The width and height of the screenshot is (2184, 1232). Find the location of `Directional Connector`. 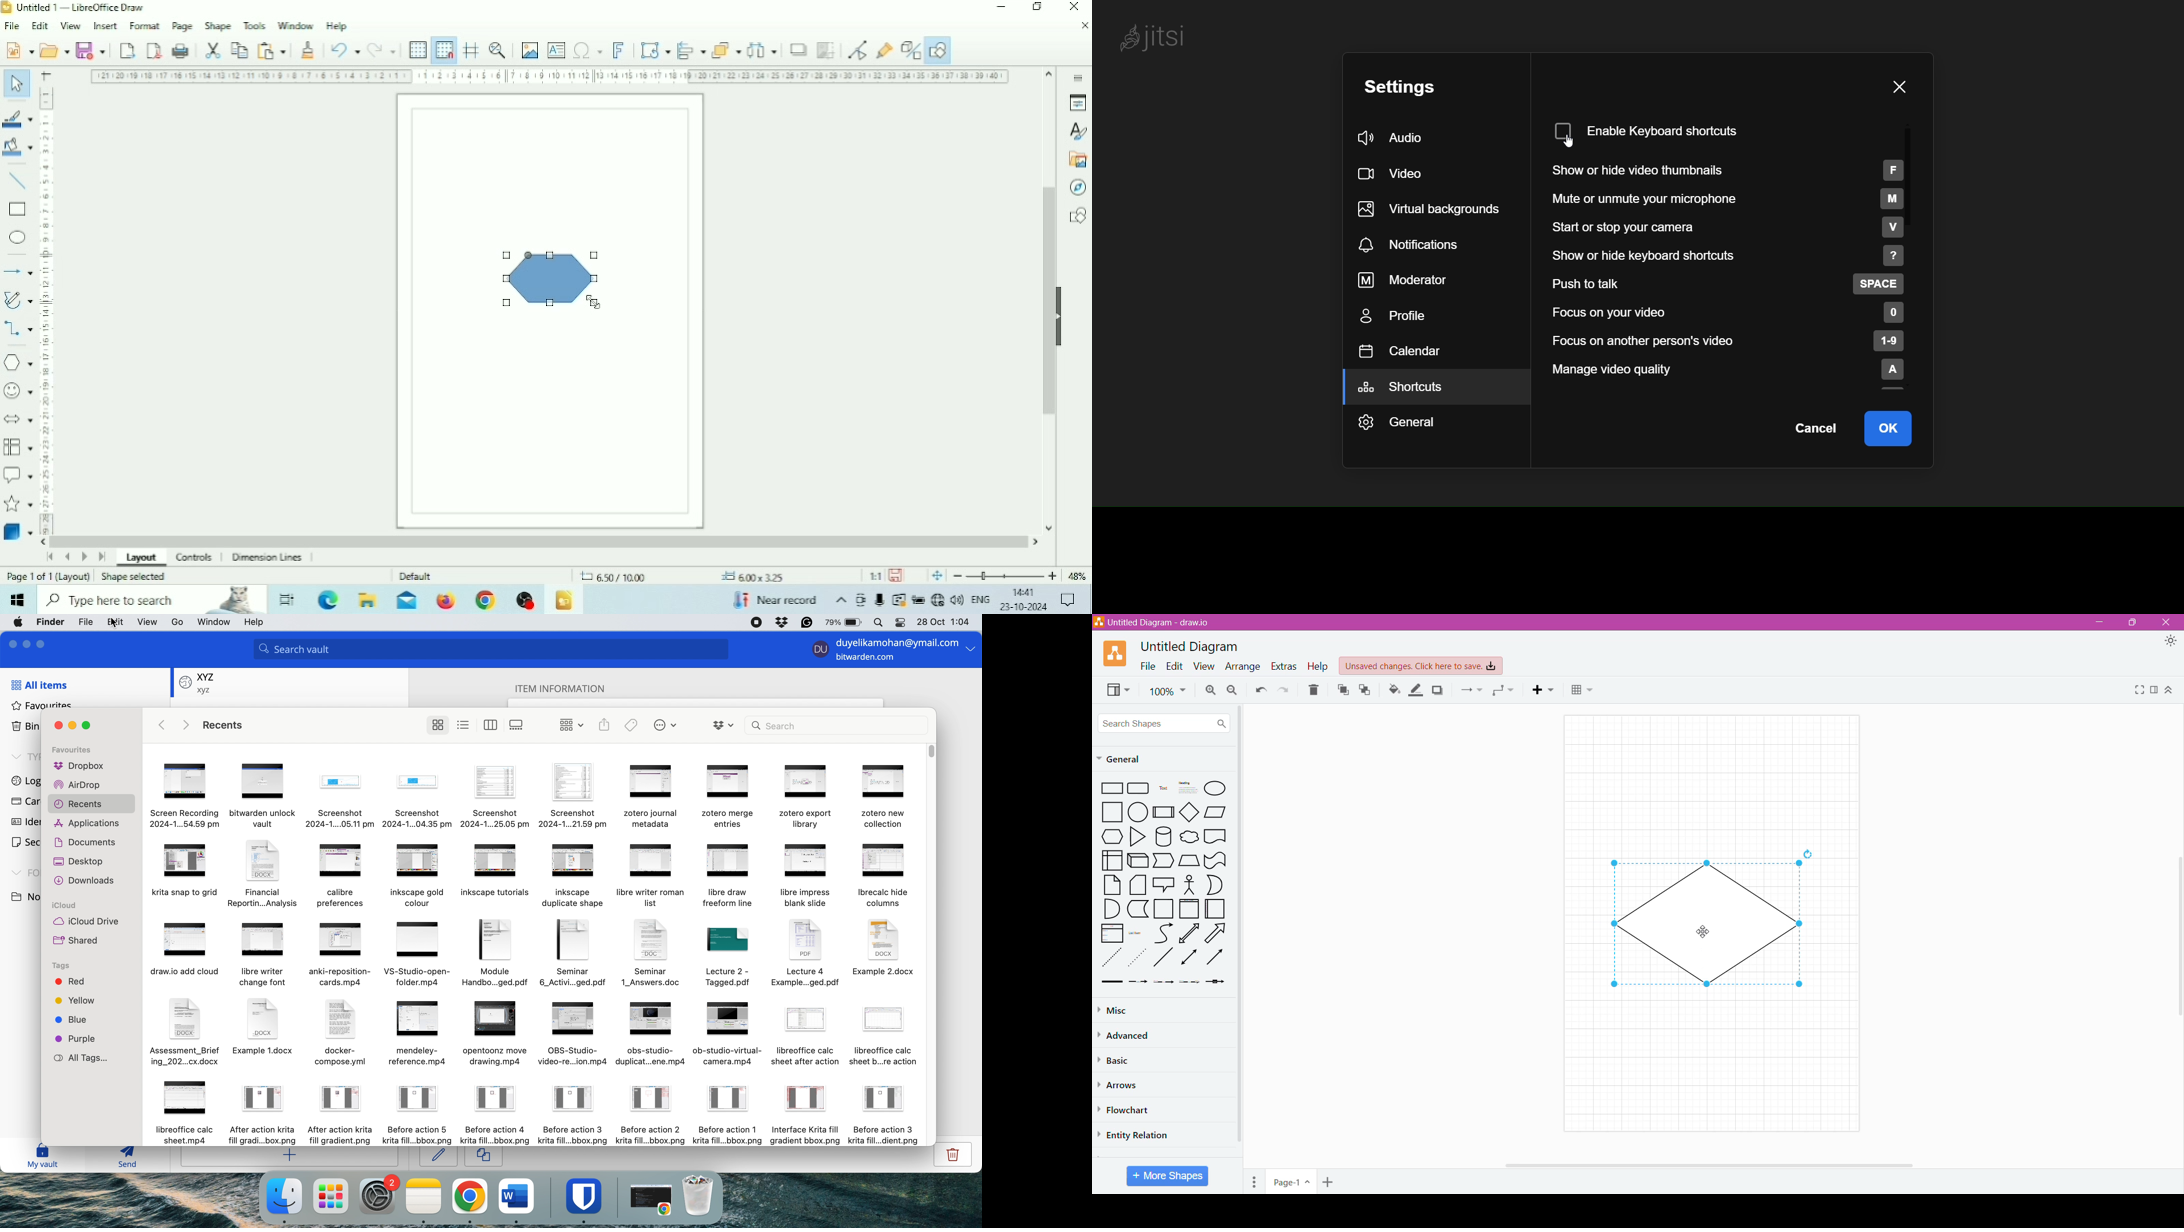

Directional Connector is located at coordinates (1217, 960).